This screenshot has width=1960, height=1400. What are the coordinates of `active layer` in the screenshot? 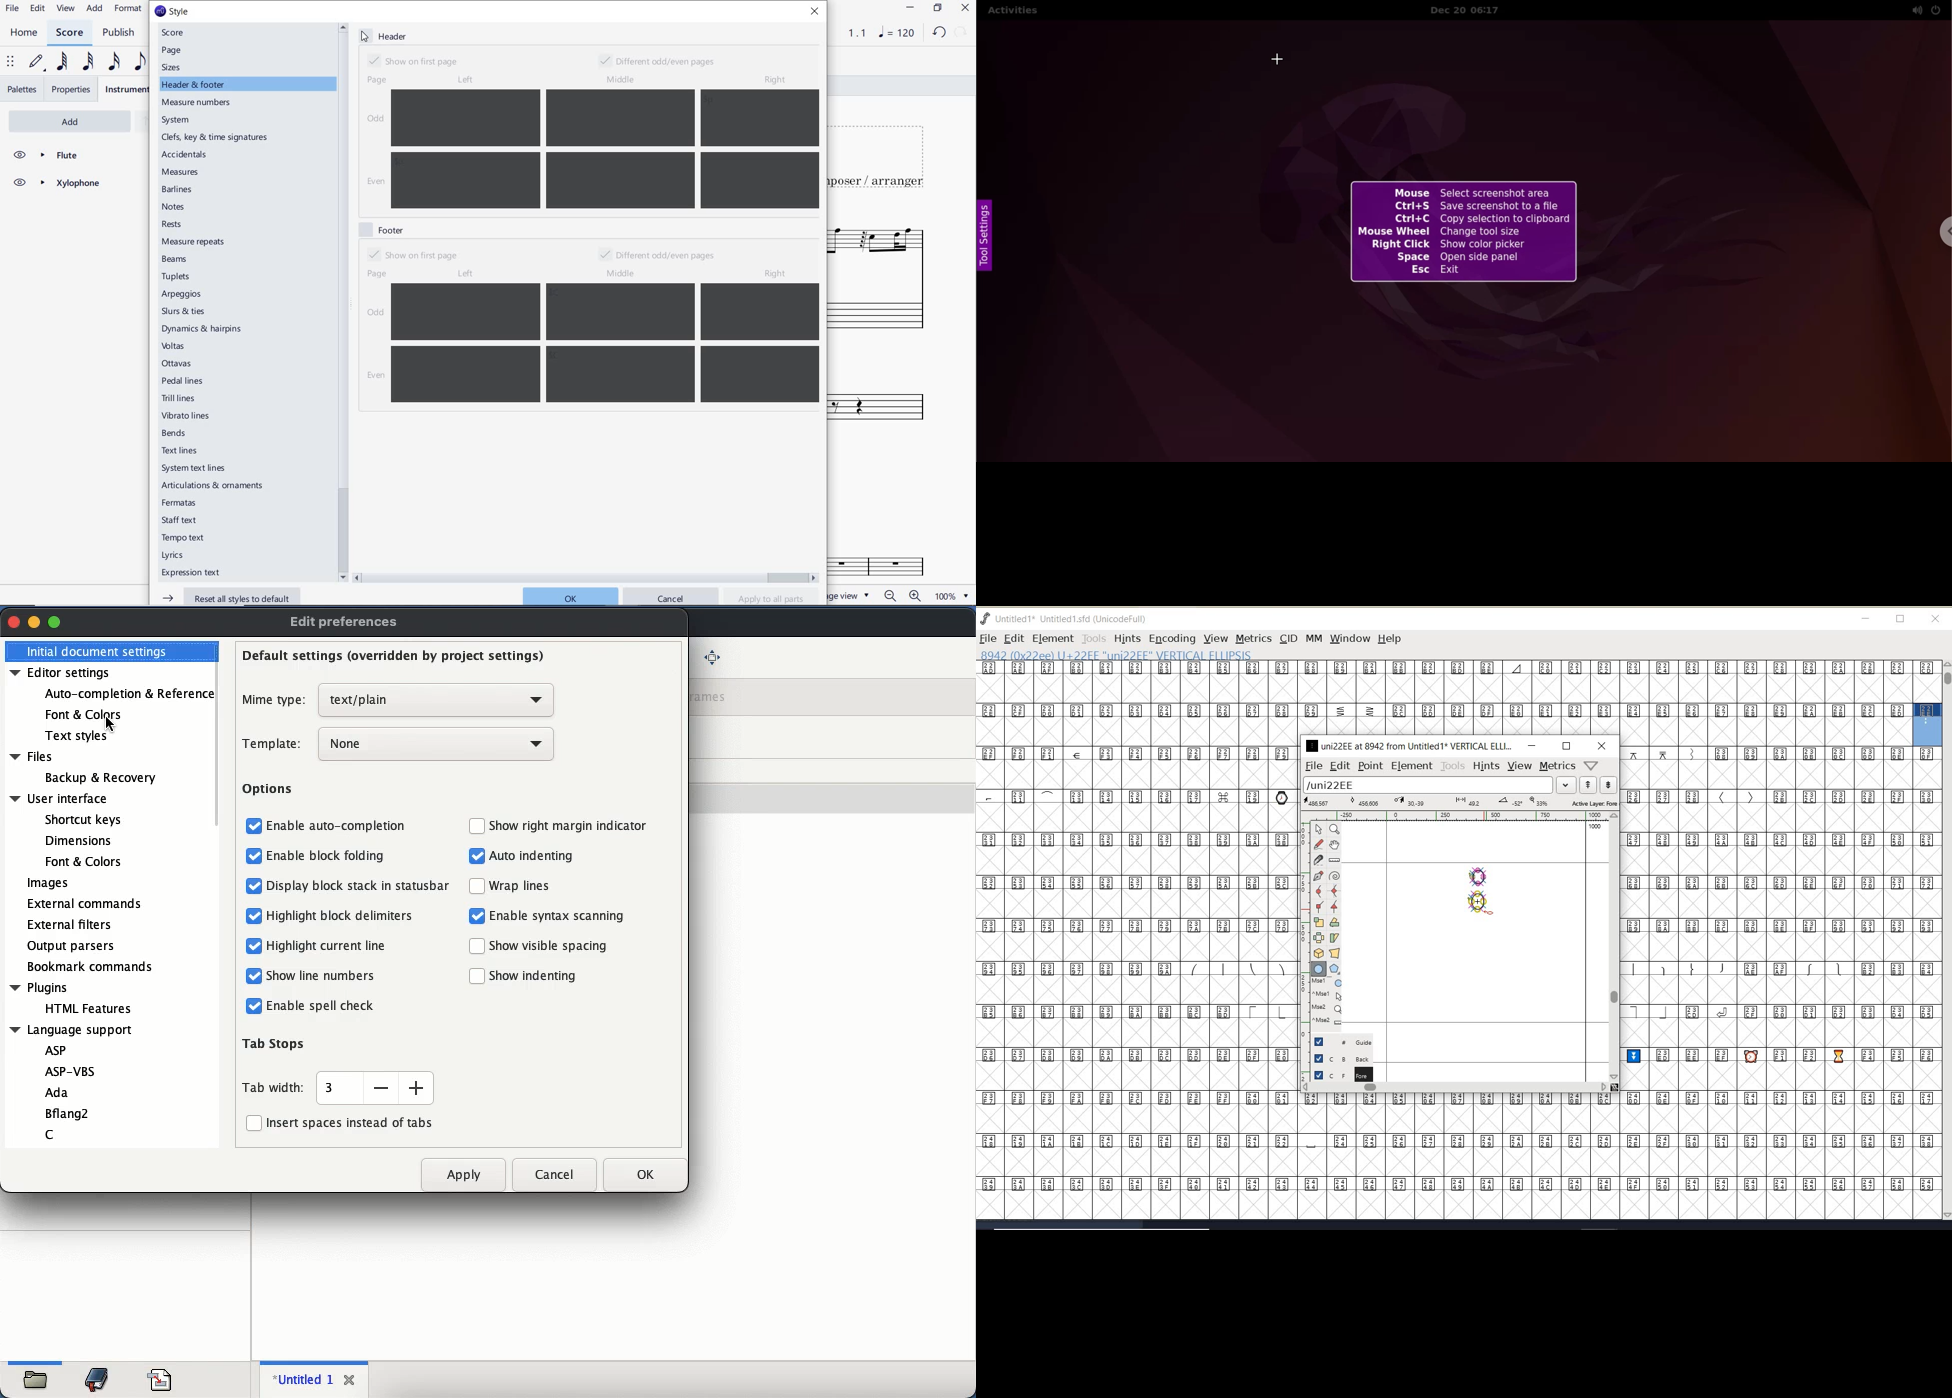 It's located at (1461, 803).